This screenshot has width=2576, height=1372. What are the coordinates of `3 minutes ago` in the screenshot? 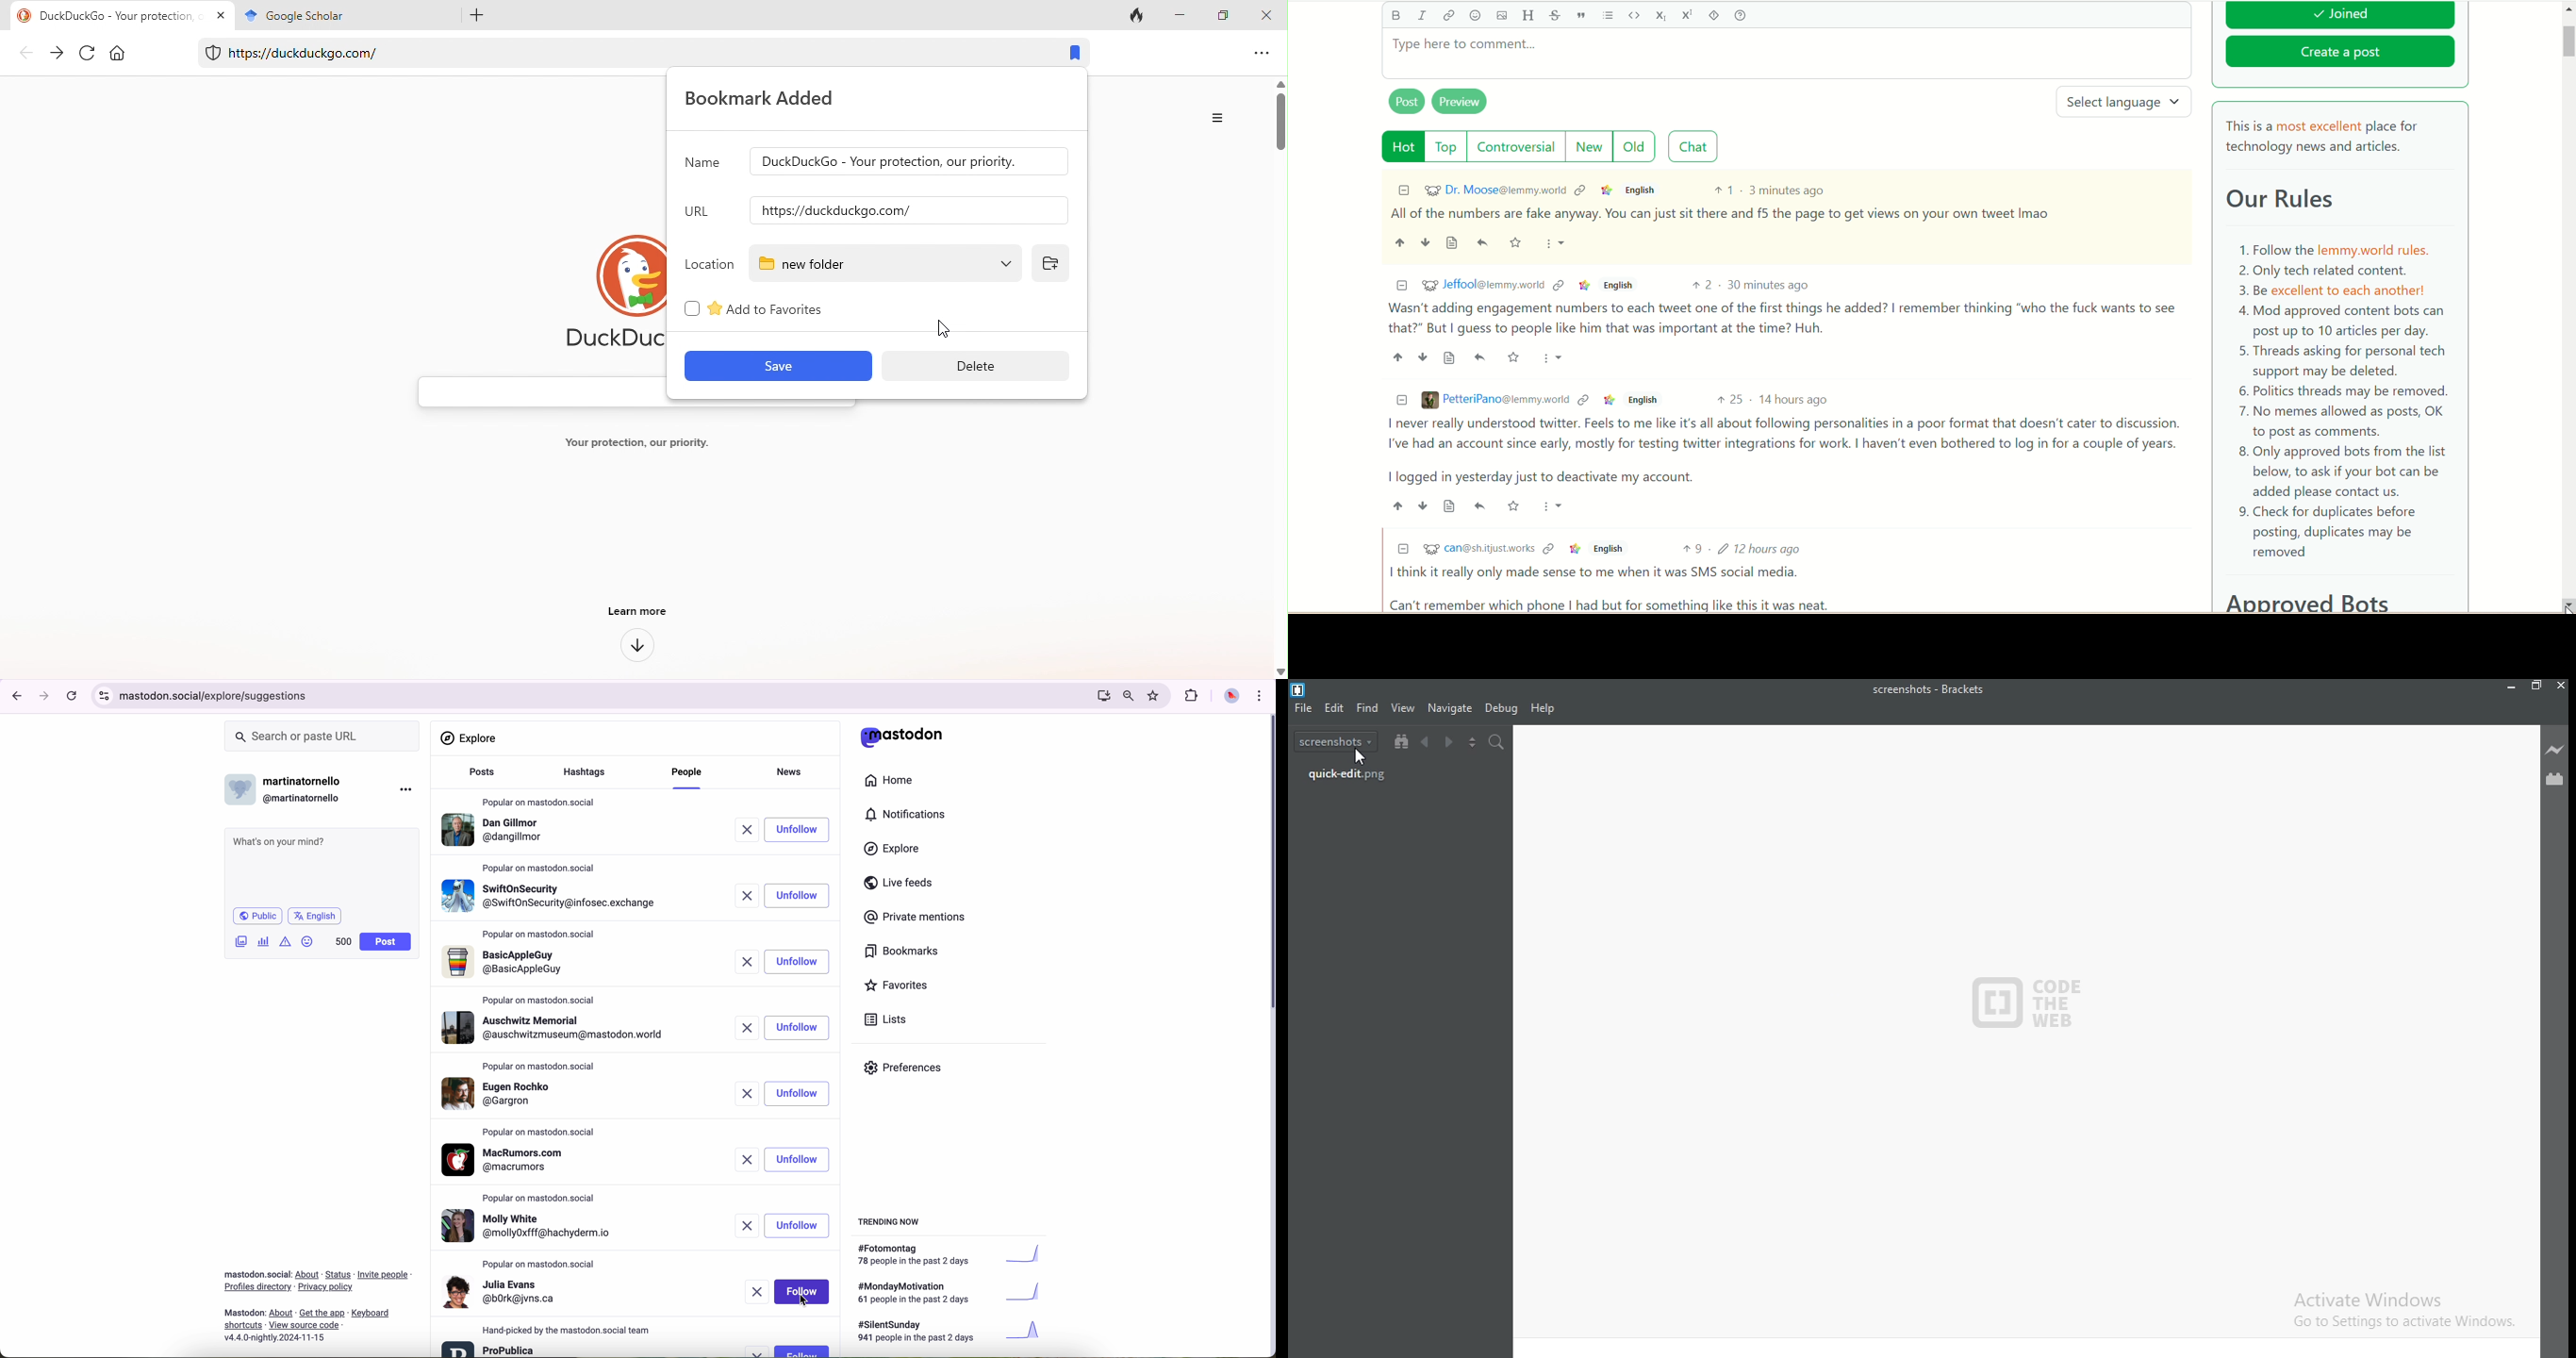 It's located at (1788, 190).